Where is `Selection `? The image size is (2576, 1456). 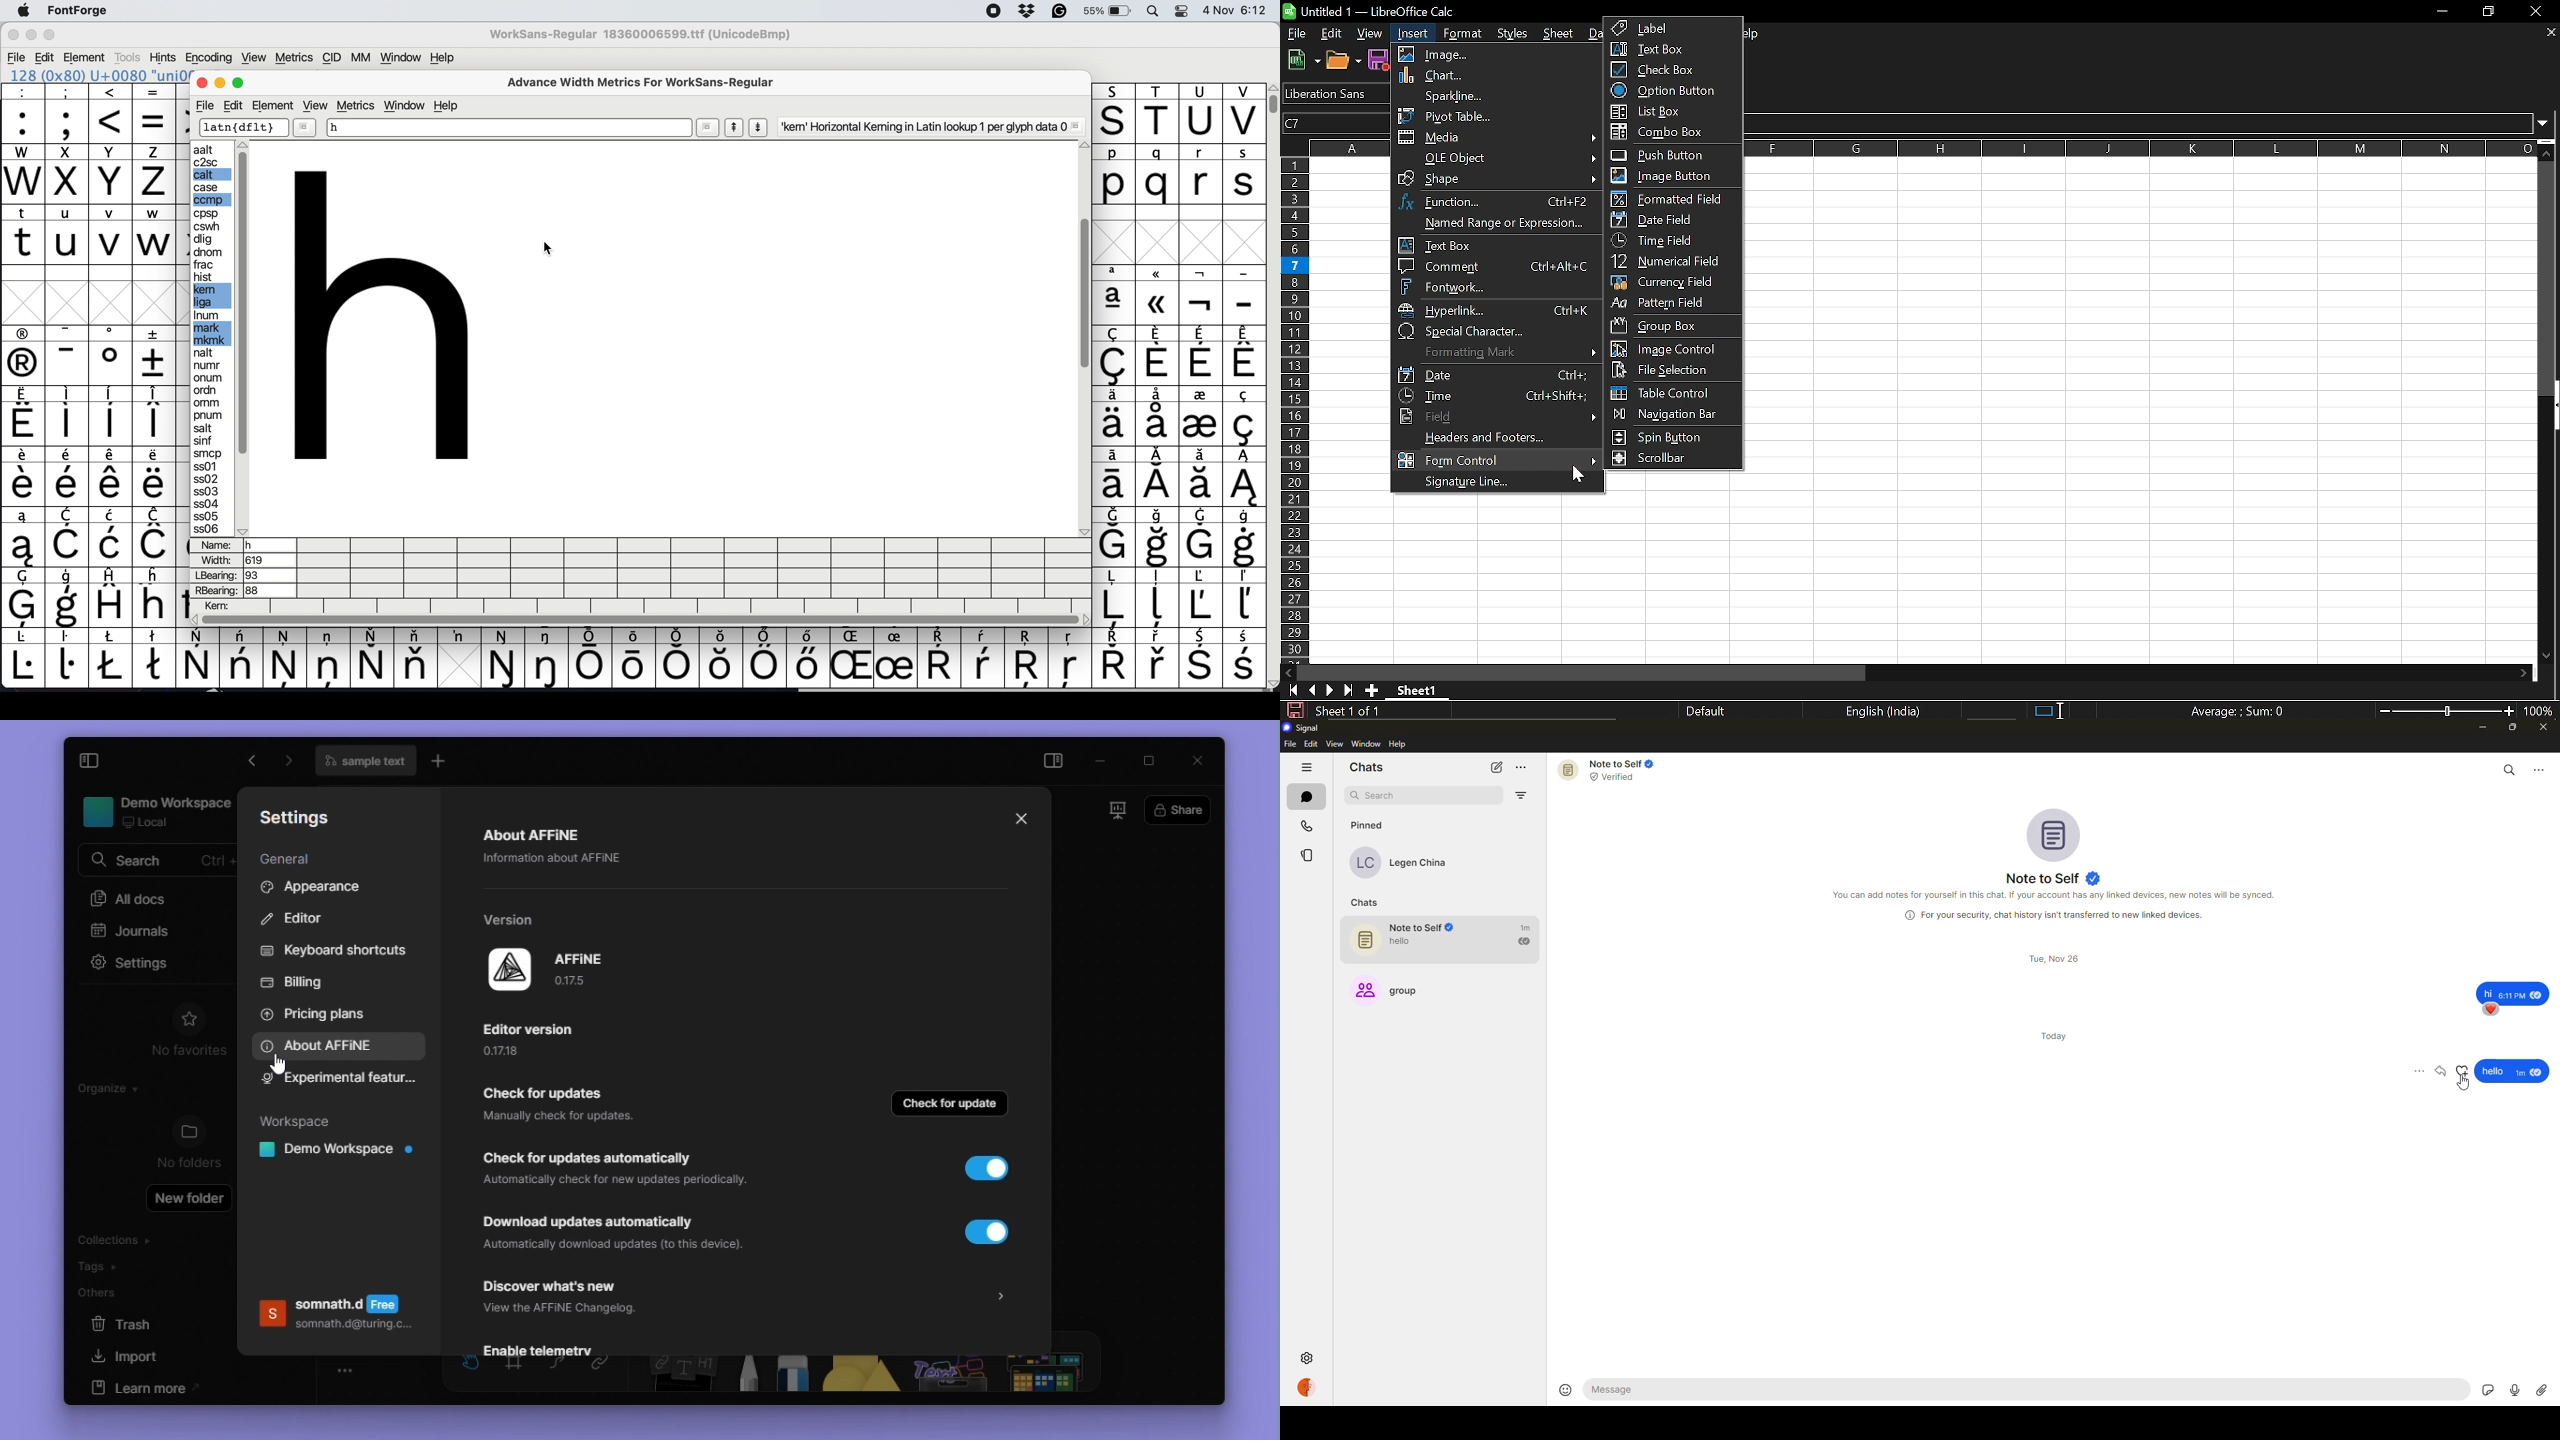 Selection  is located at coordinates (2042, 711).